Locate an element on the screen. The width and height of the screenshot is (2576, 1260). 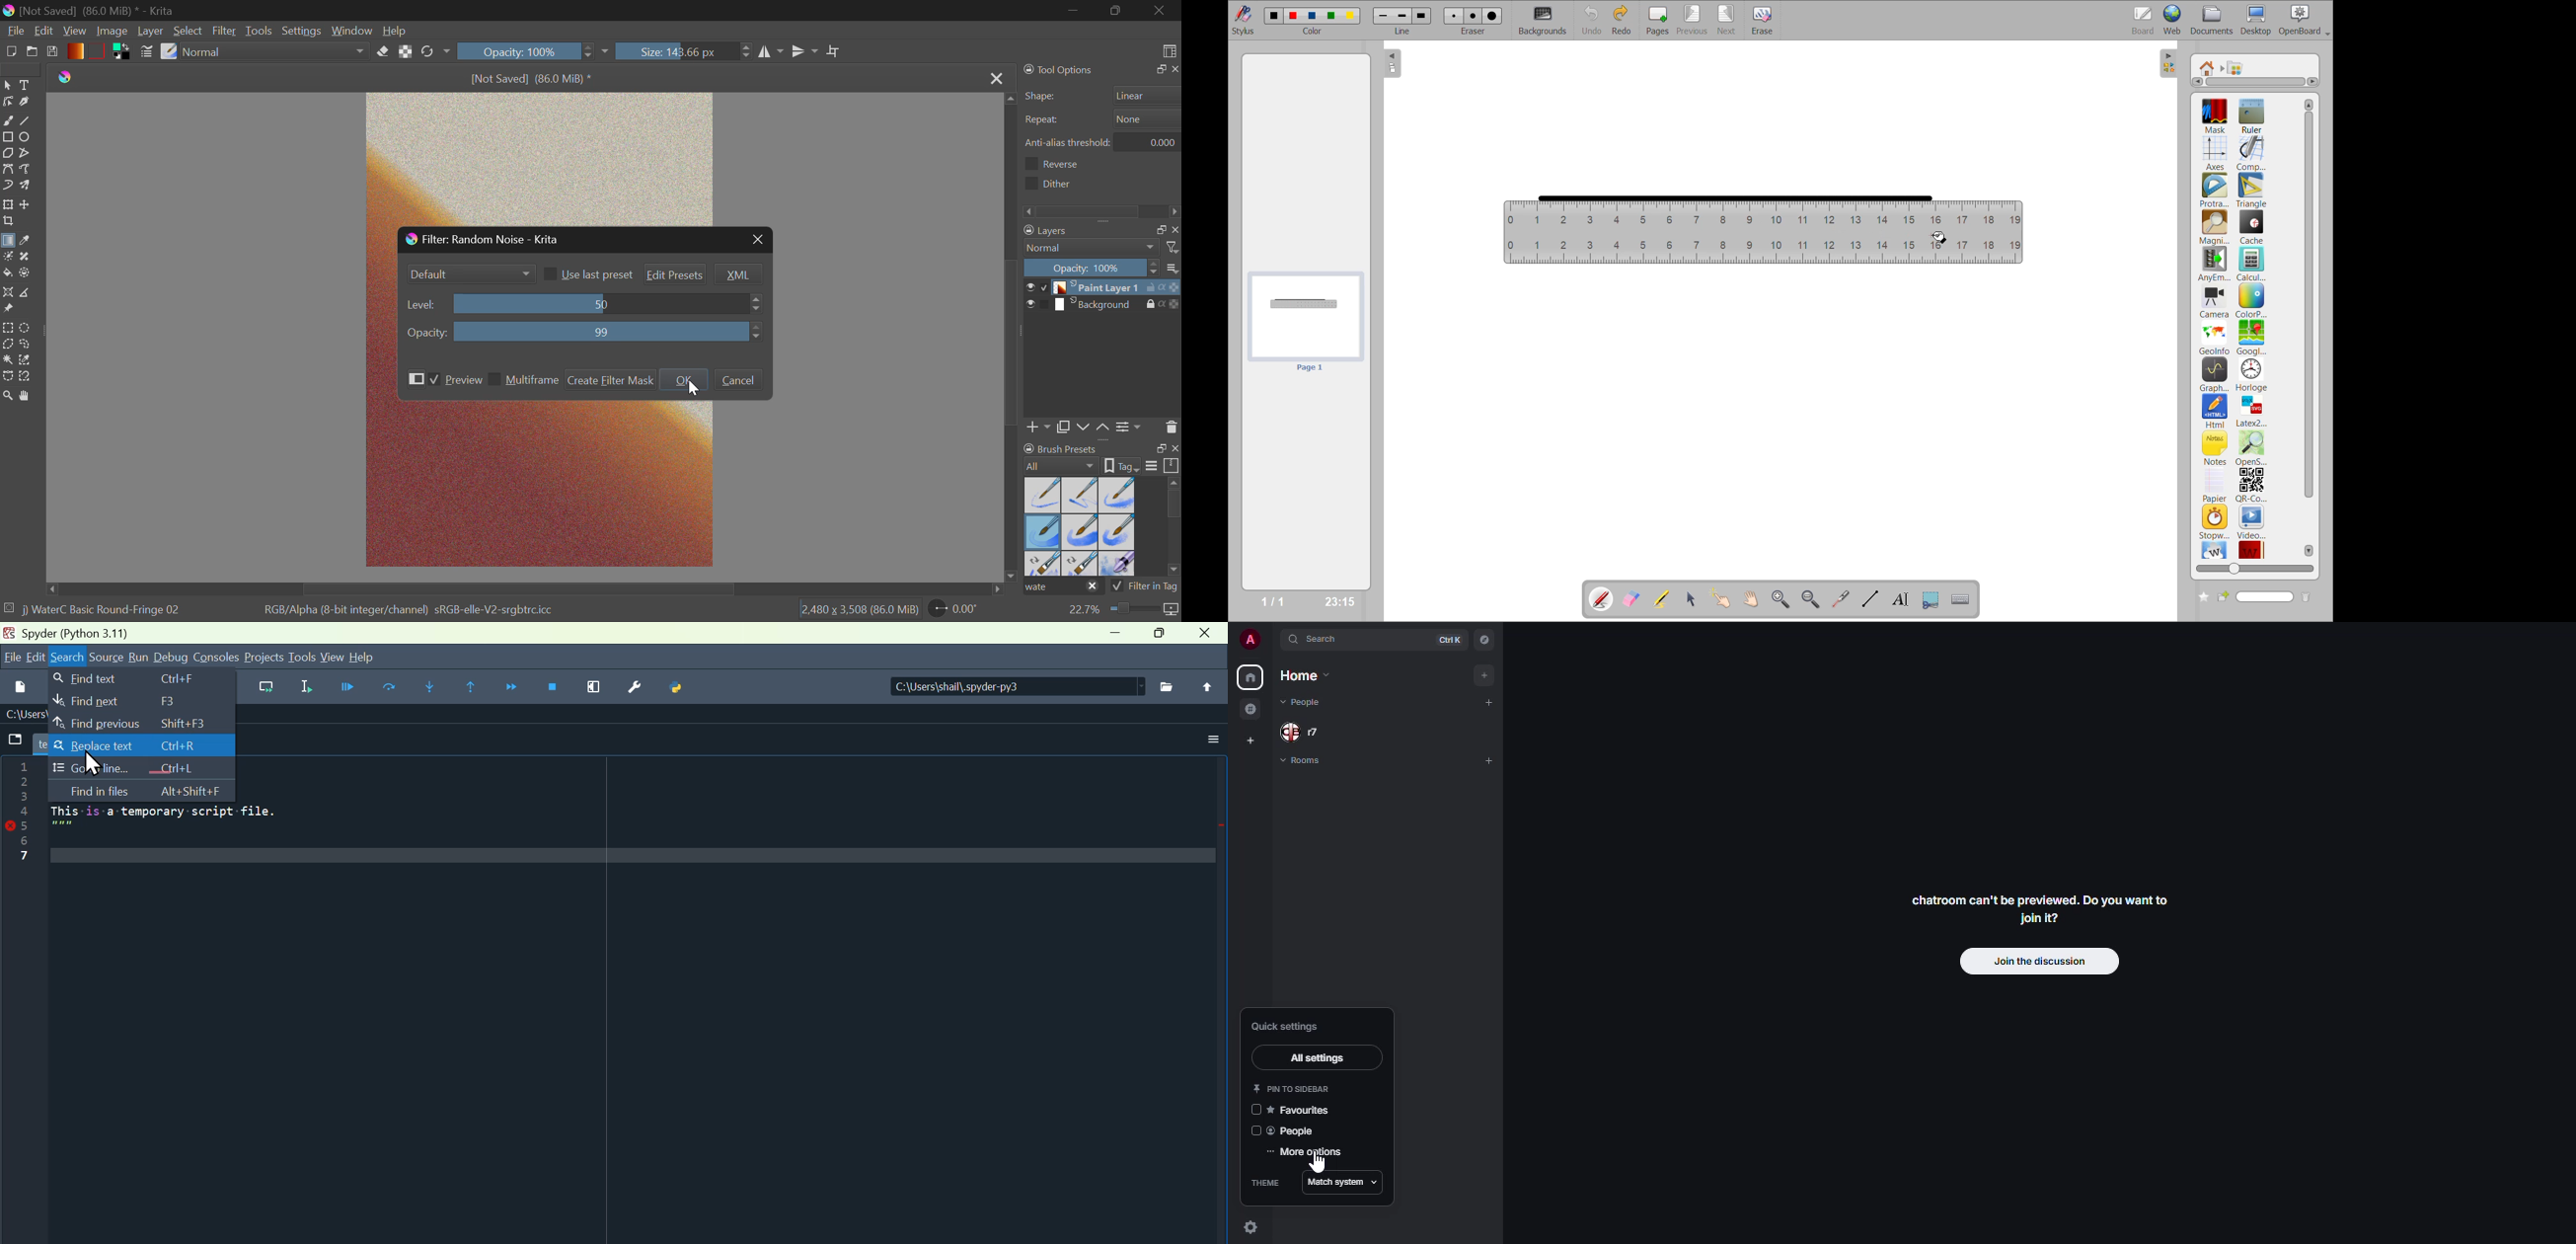
anti-alias threshold  is located at coordinates (1152, 140).